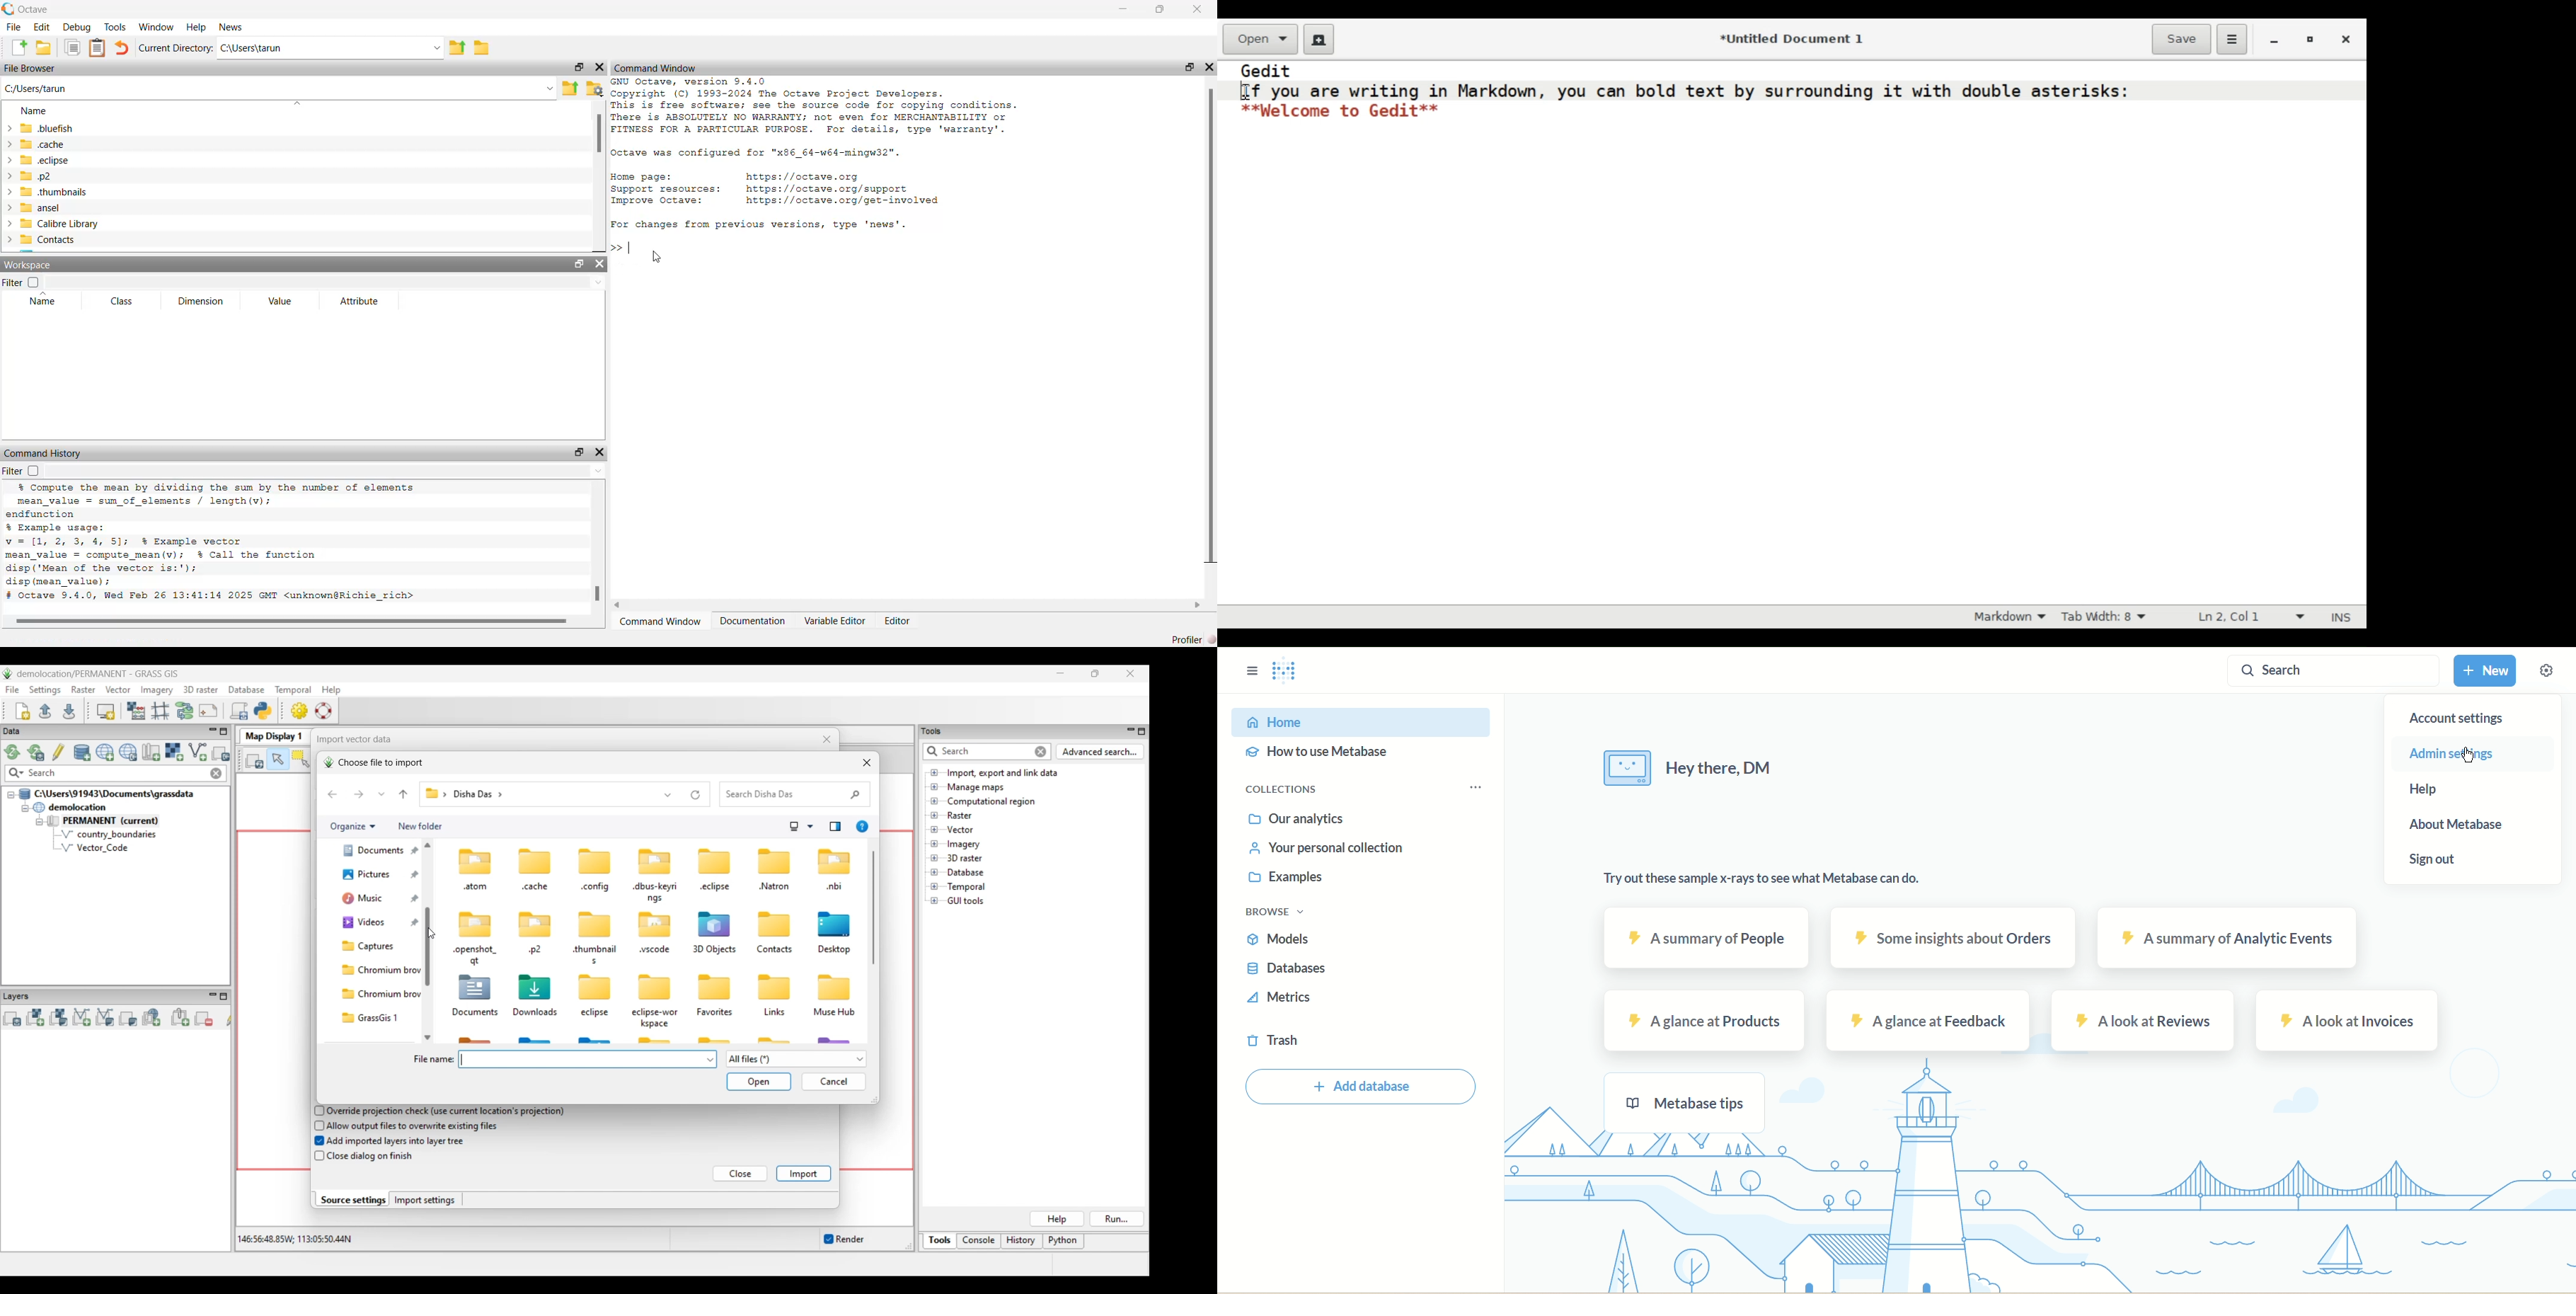 The height and width of the screenshot is (1316, 2576). What do you see at coordinates (200, 301) in the screenshot?
I see `Dimension` at bounding box center [200, 301].